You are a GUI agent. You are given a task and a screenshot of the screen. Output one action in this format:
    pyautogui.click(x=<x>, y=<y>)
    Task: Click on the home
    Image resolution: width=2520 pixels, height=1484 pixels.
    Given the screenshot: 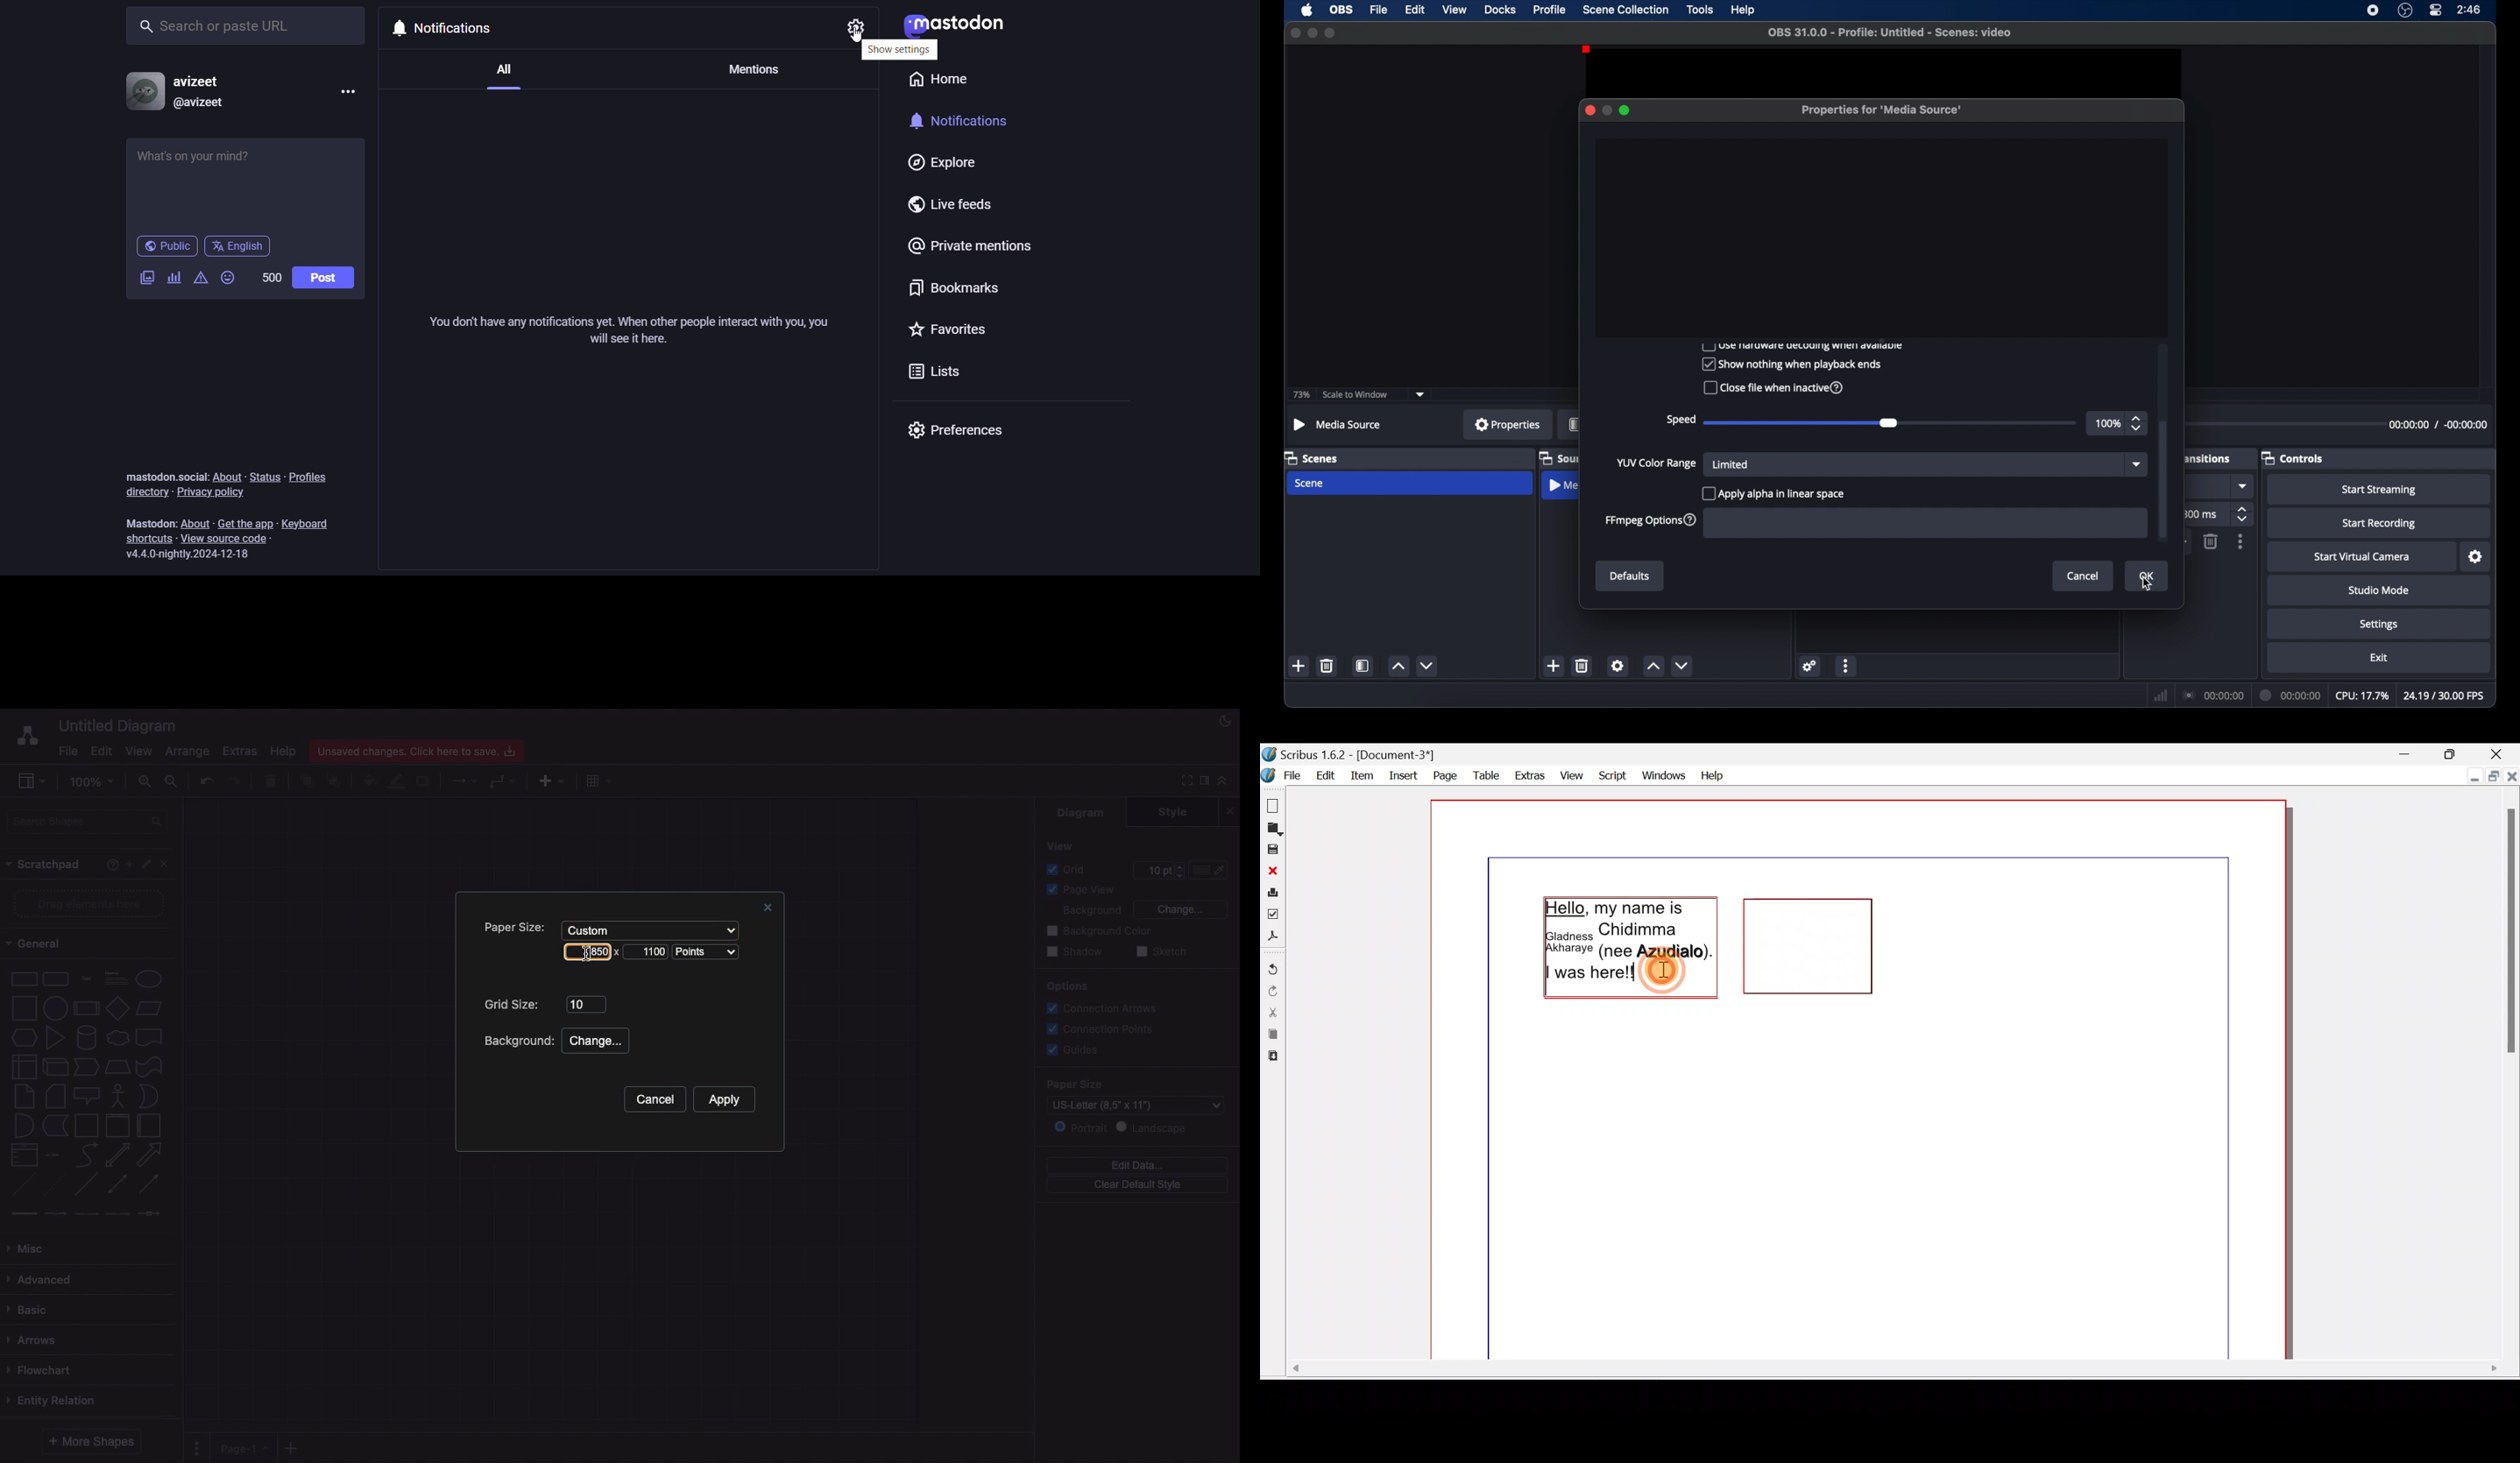 What is the action you would take?
    pyautogui.click(x=937, y=79)
    